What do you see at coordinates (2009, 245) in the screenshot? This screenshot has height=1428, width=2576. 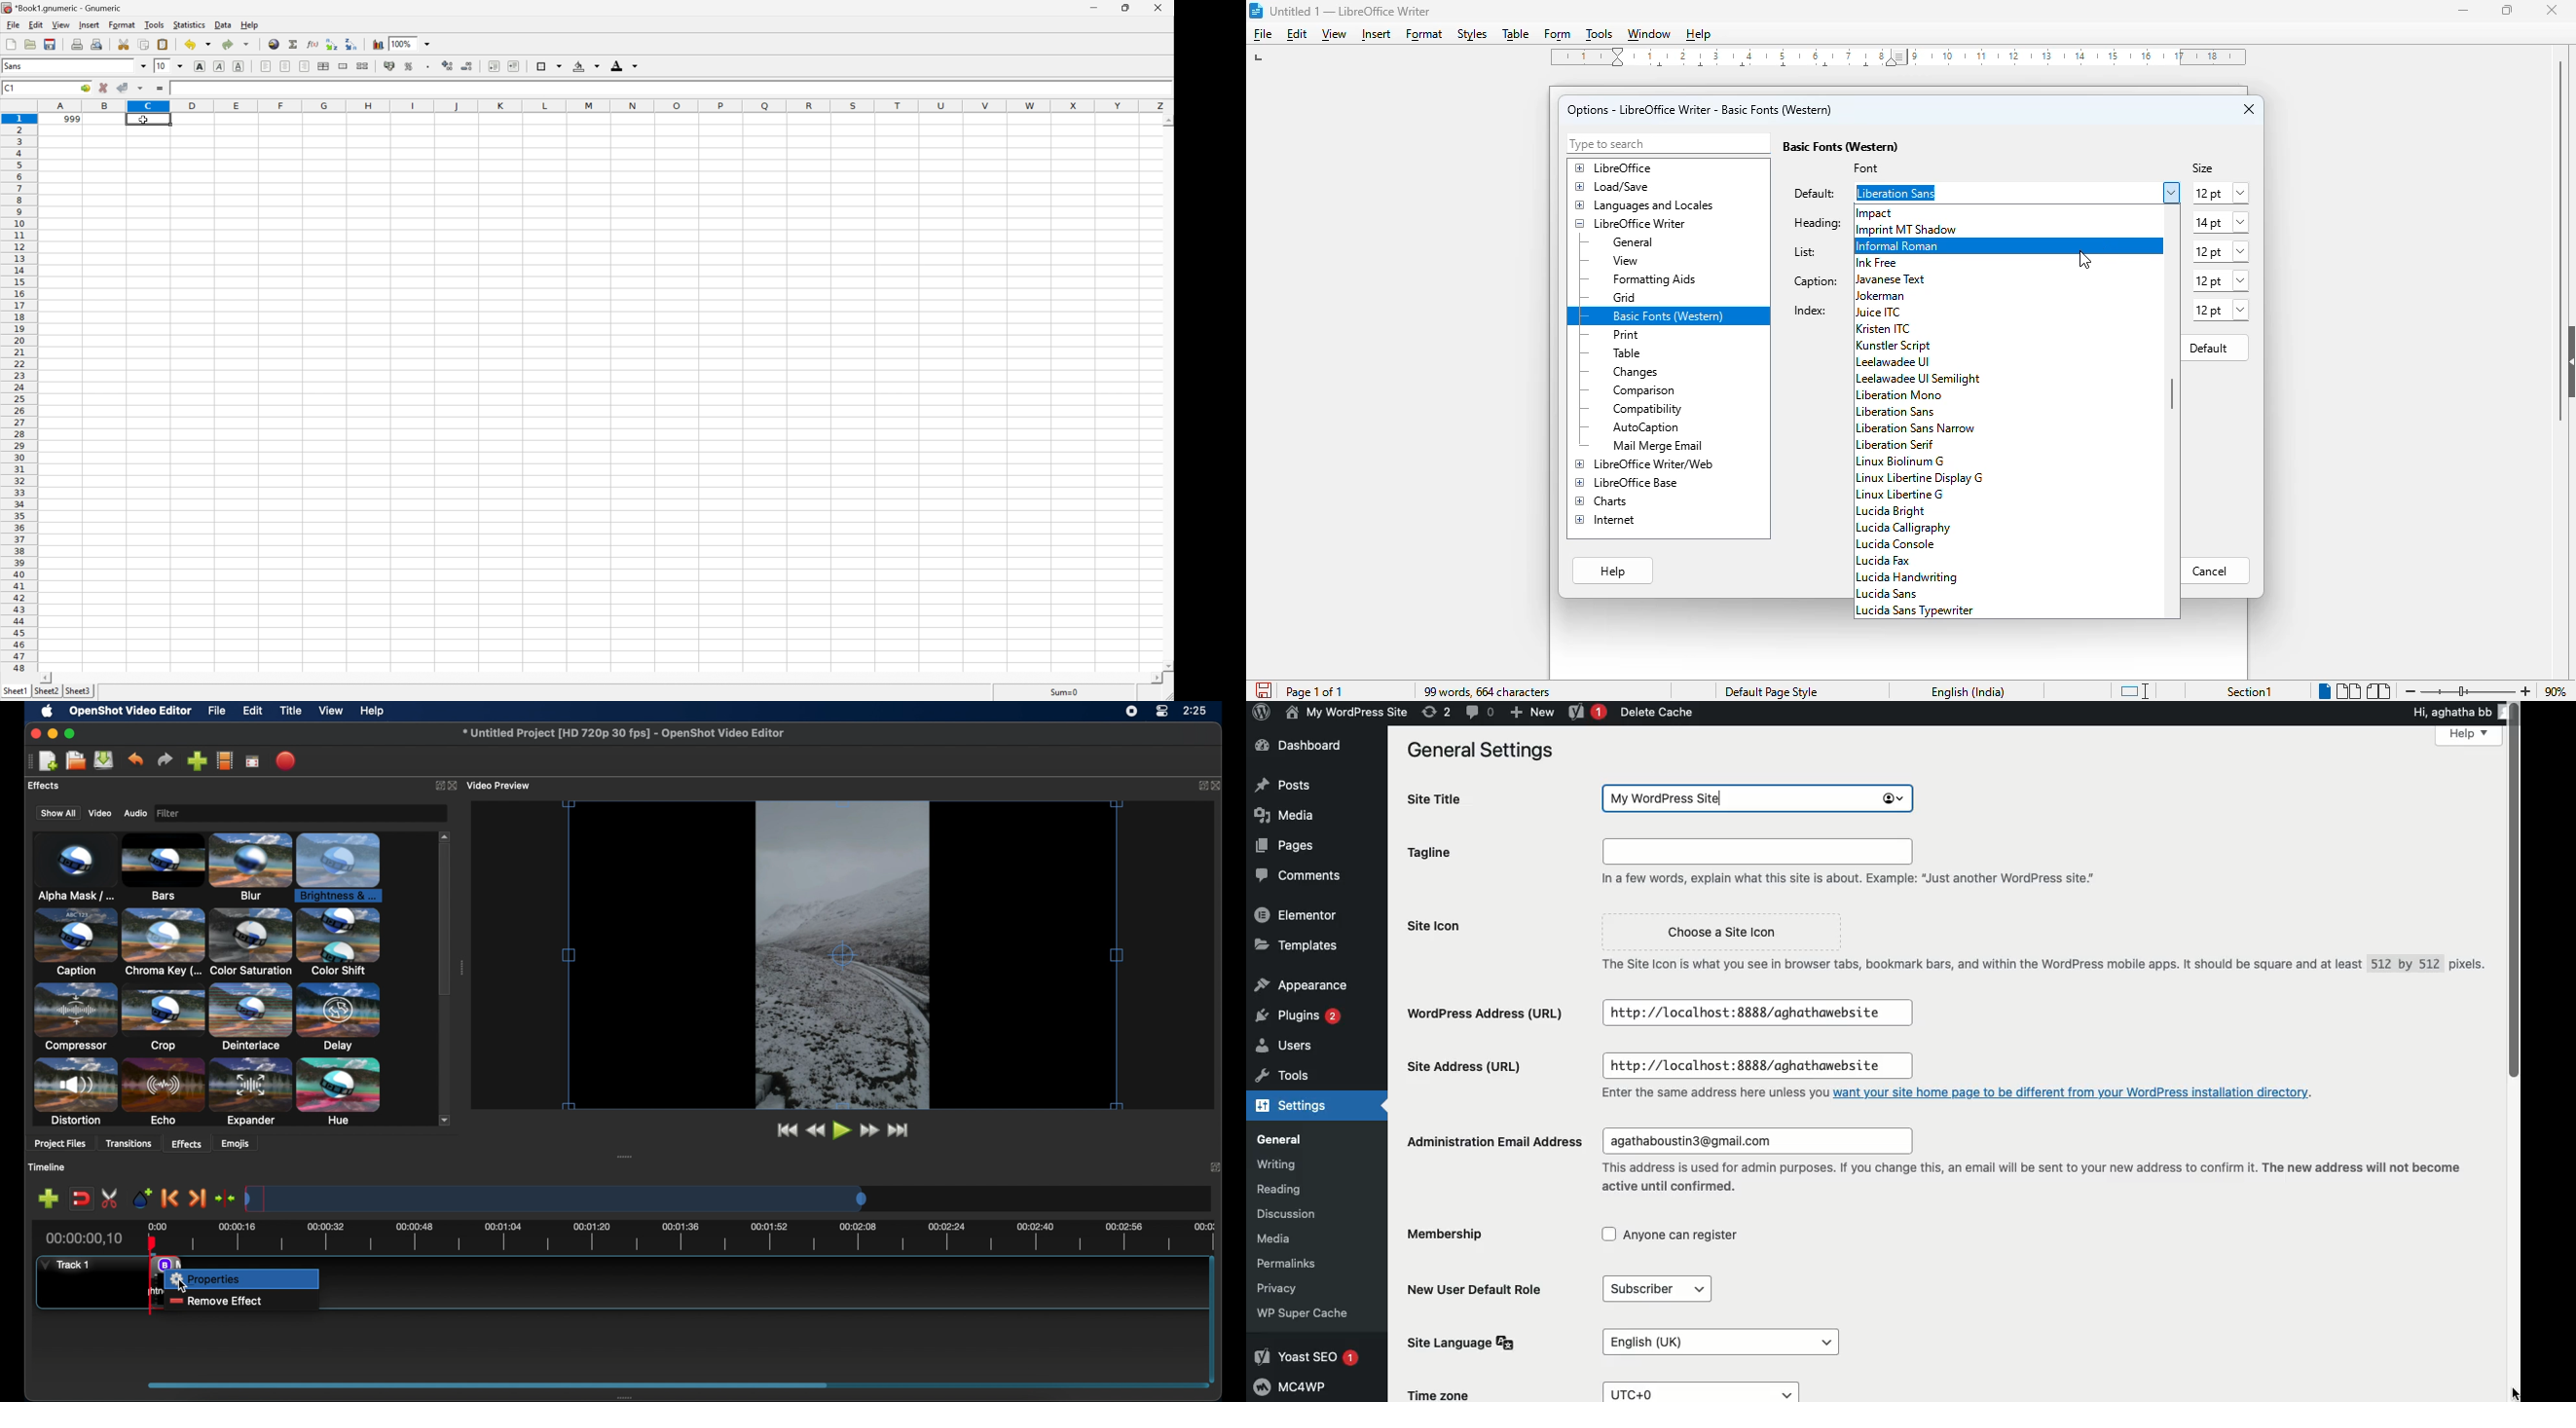 I see `informal roman` at bounding box center [2009, 245].